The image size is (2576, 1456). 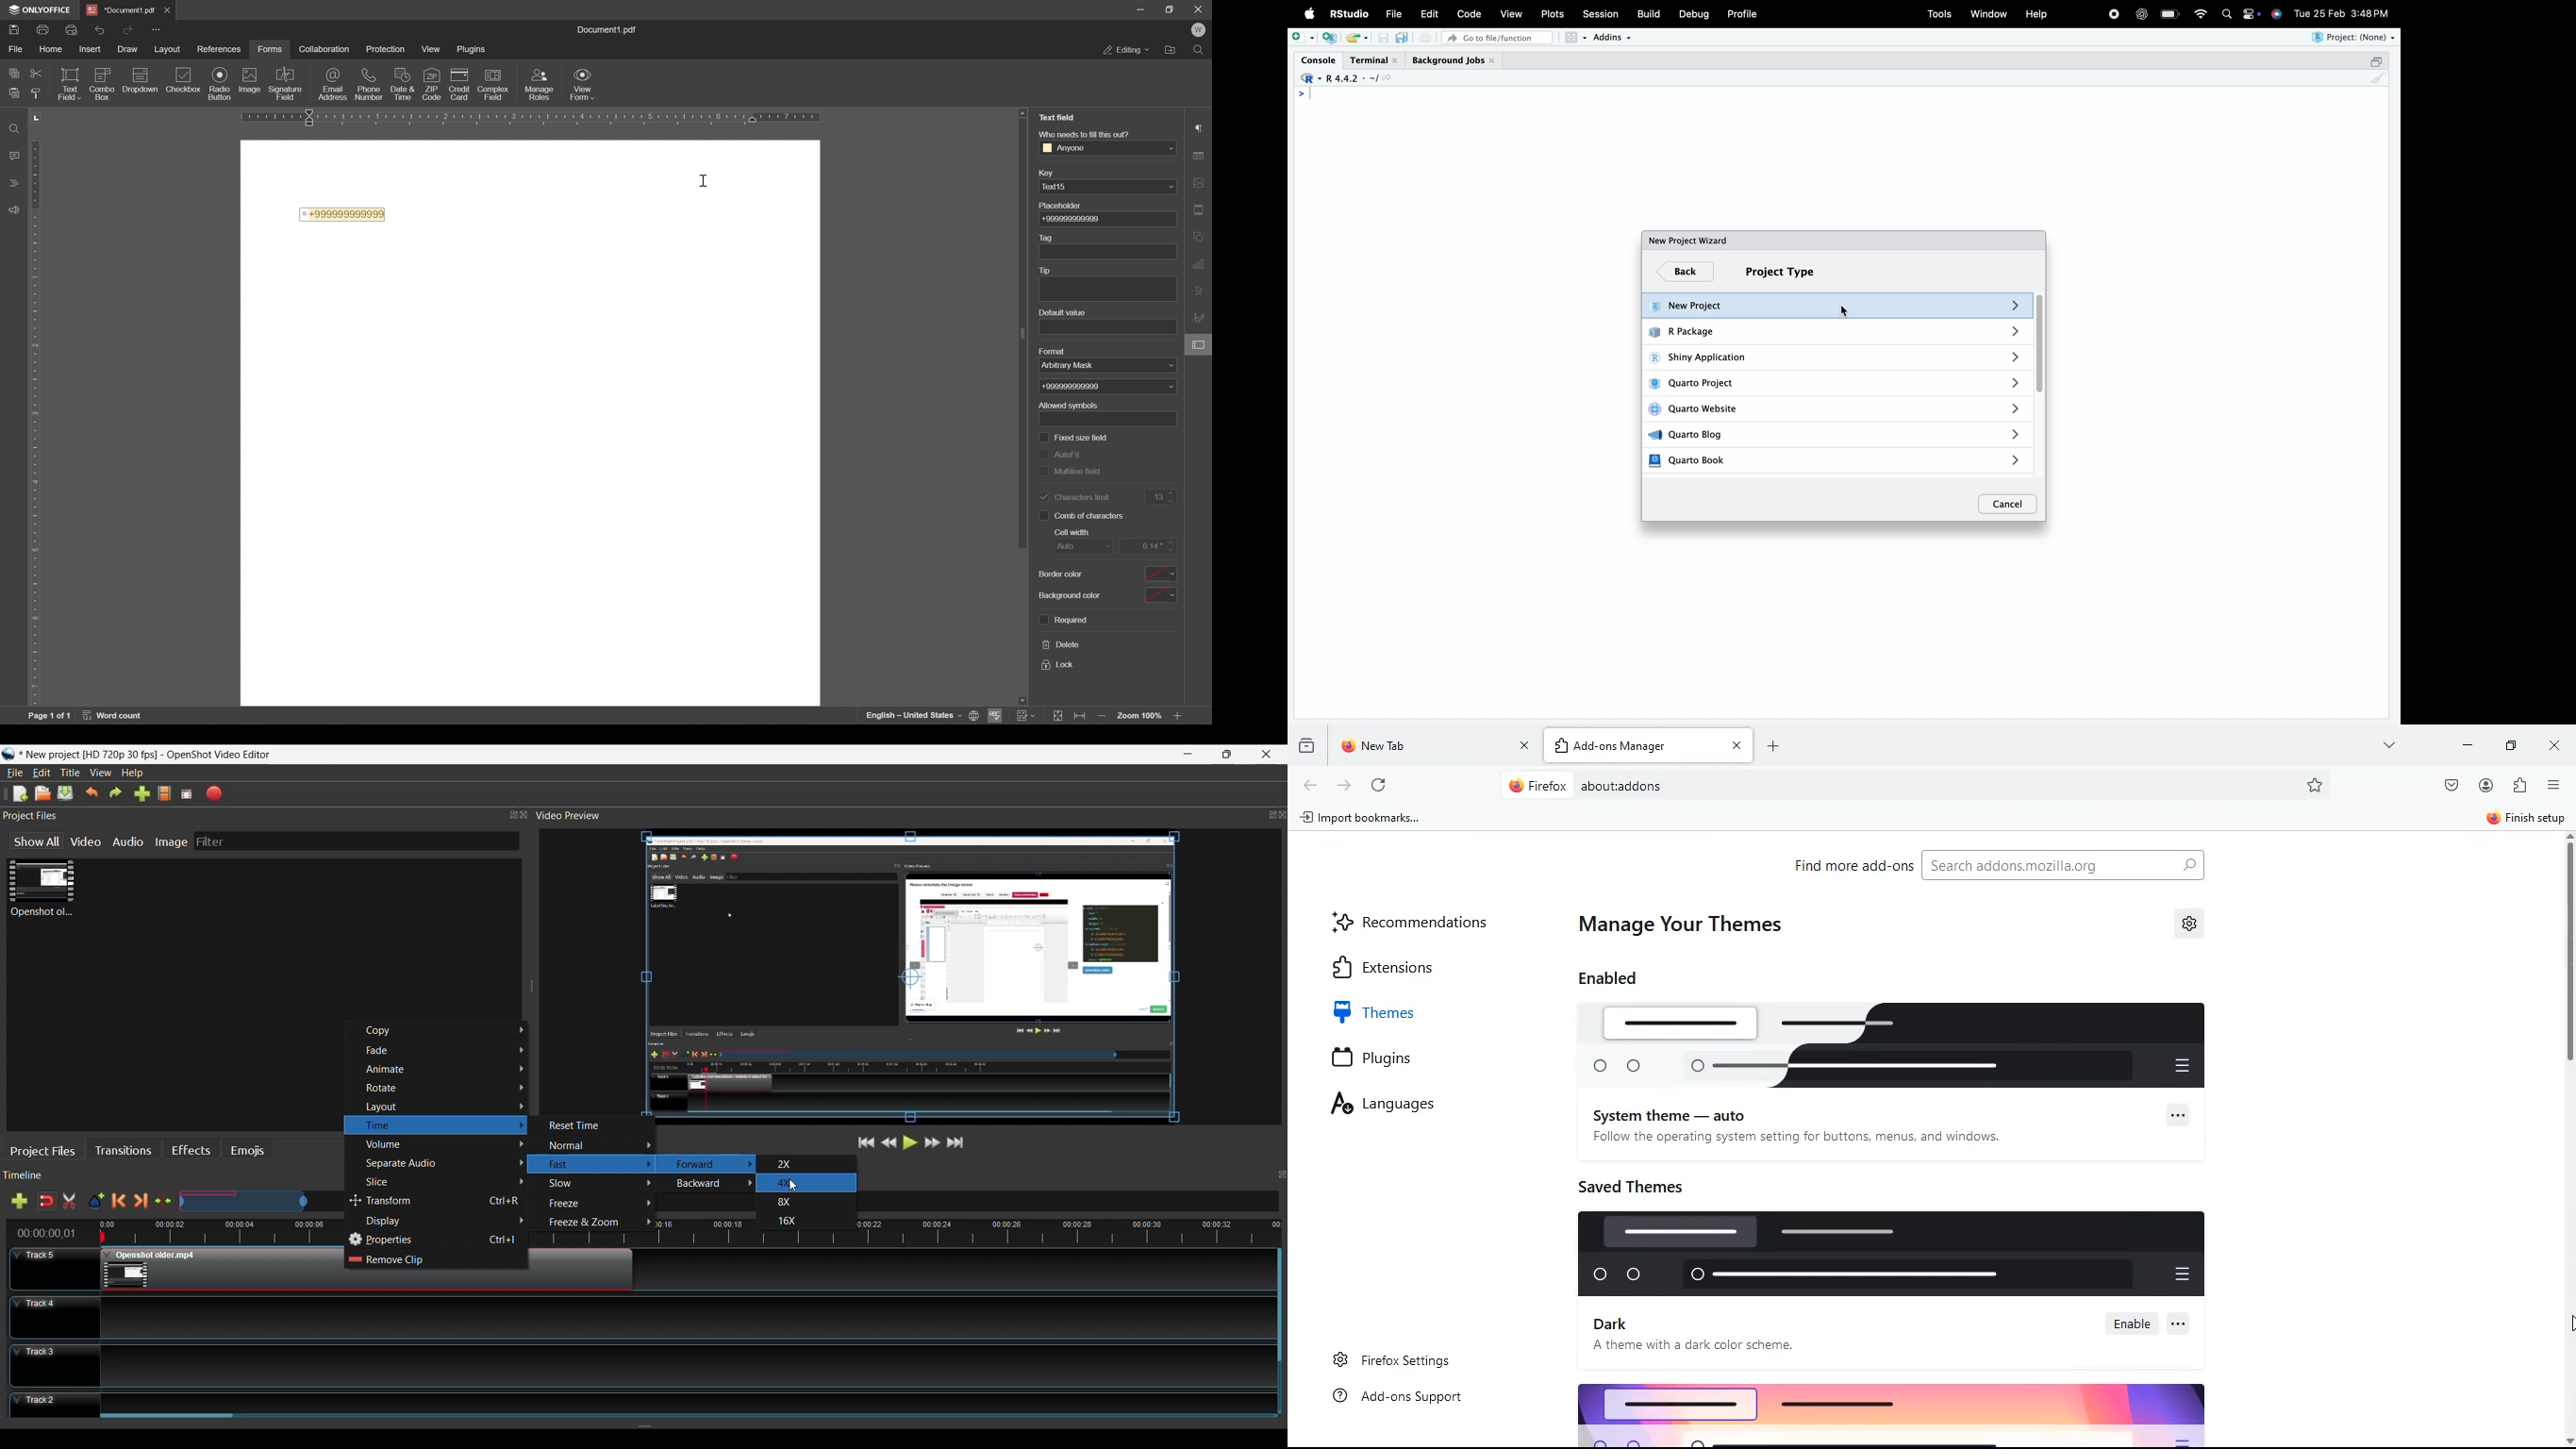 What do you see at coordinates (89, 49) in the screenshot?
I see `insert` at bounding box center [89, 49].